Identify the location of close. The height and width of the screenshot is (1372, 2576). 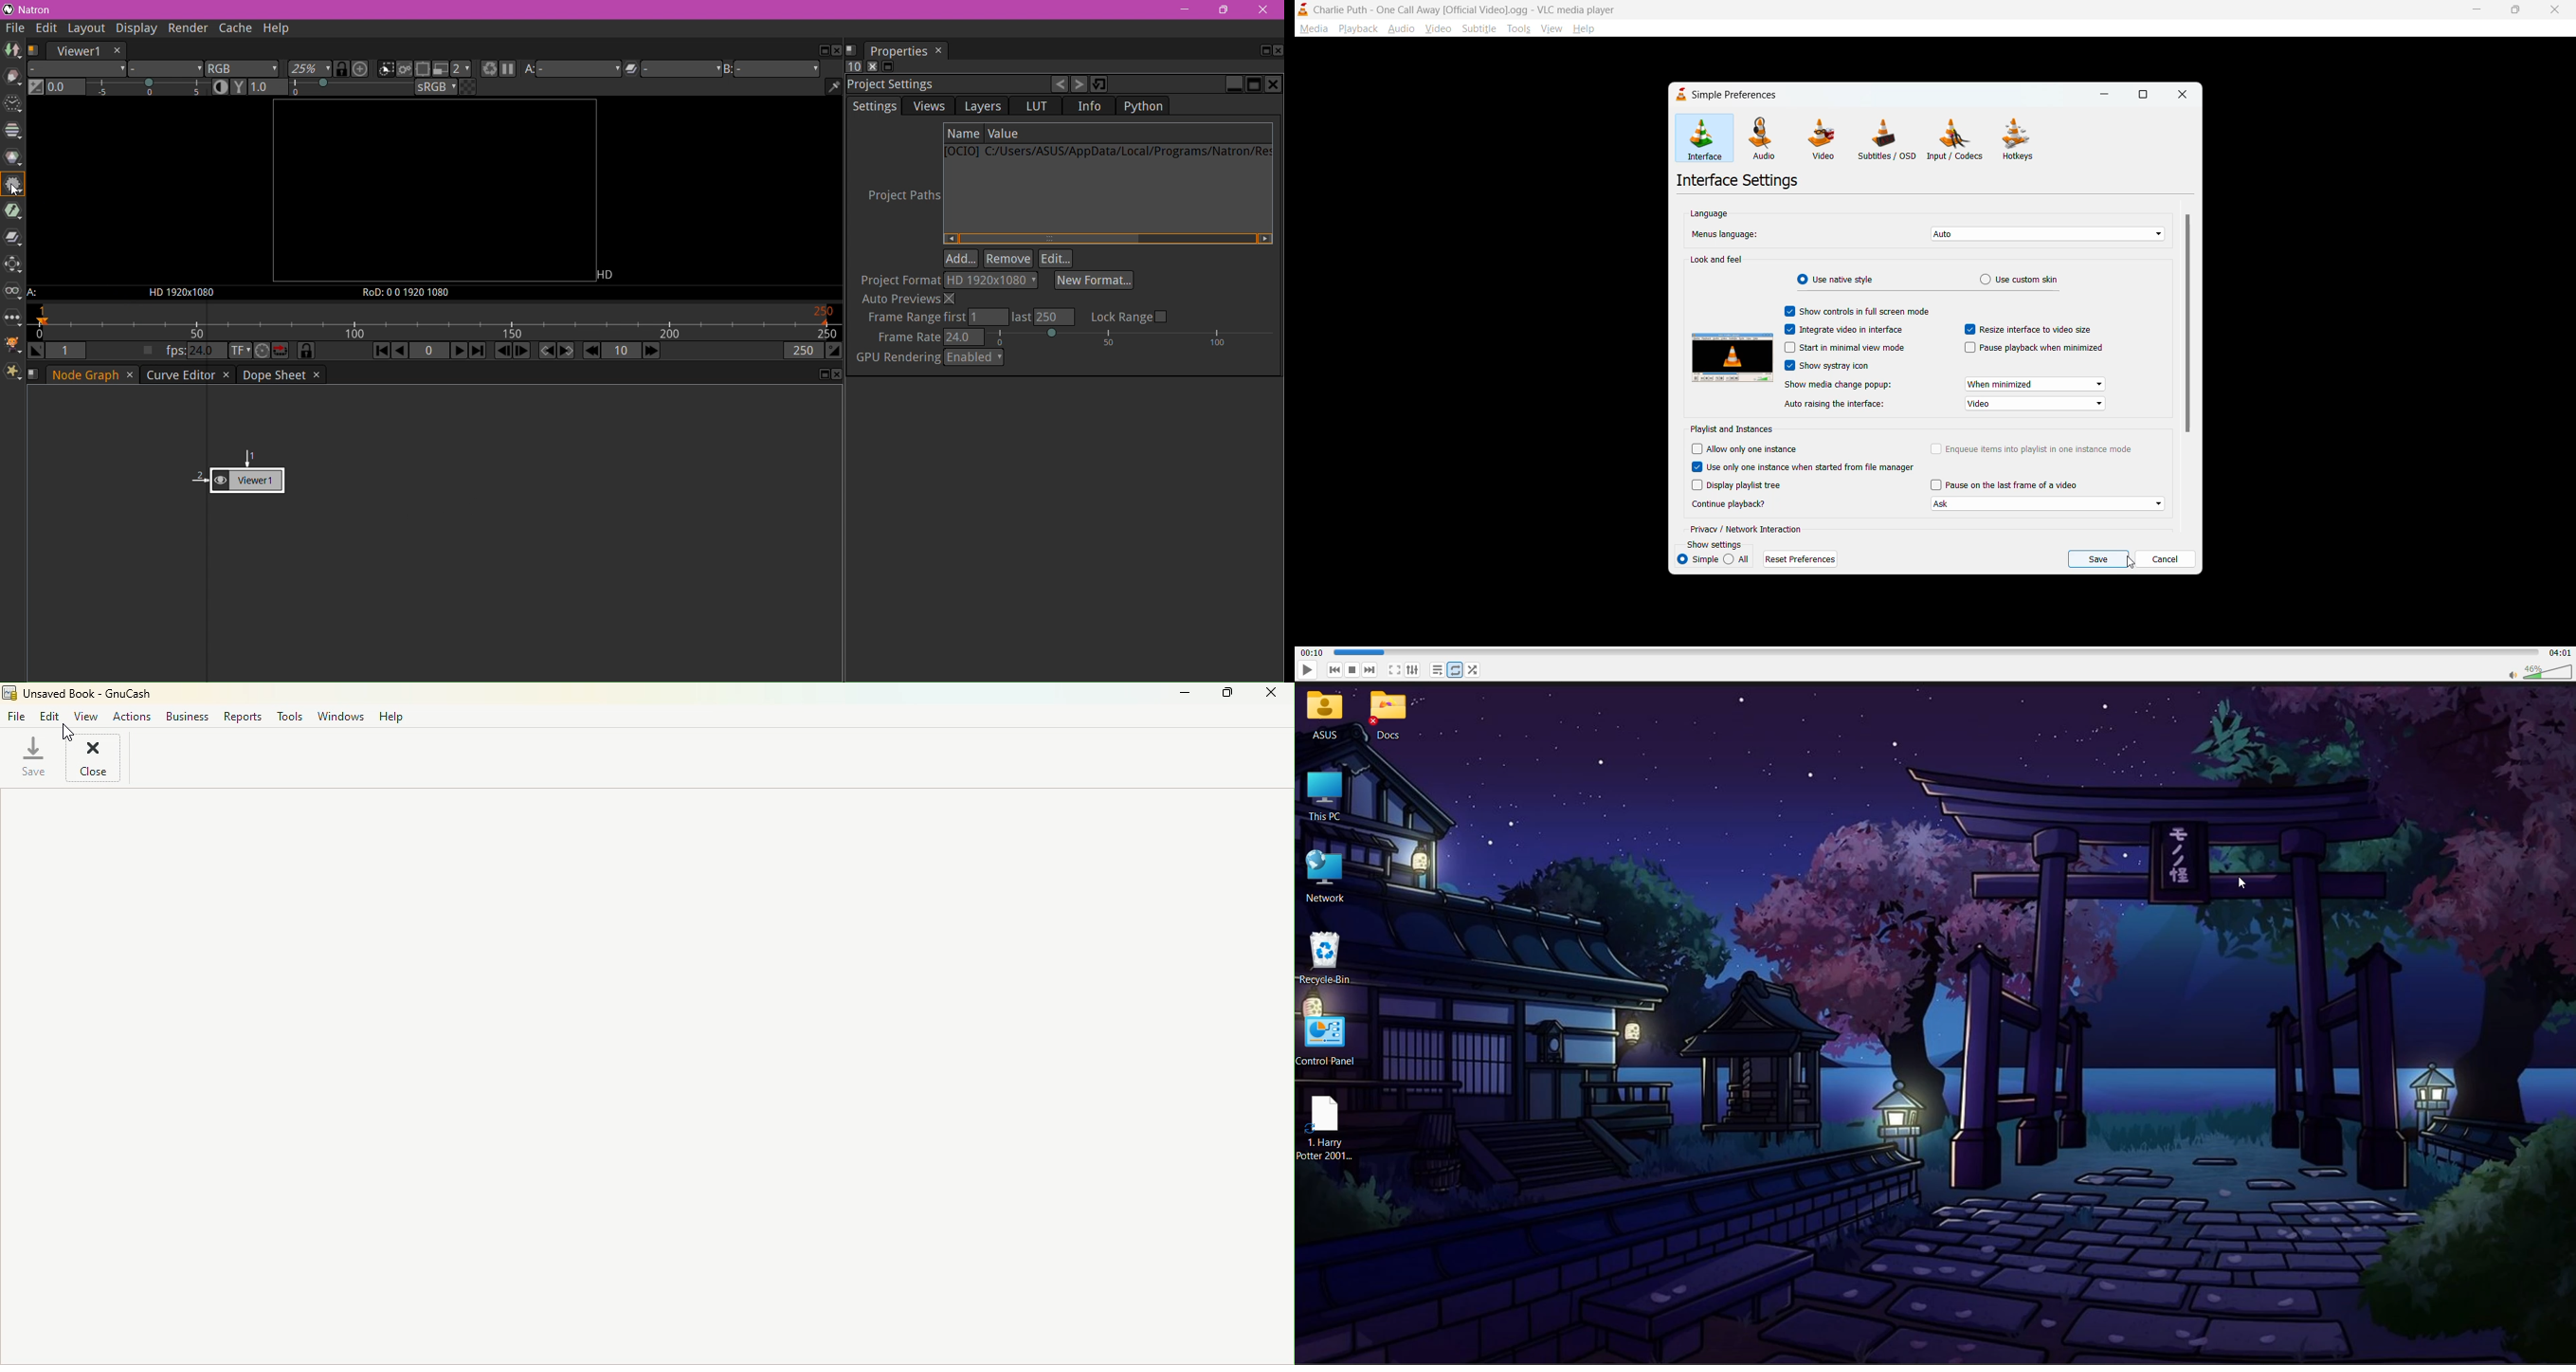
(2559, 9).